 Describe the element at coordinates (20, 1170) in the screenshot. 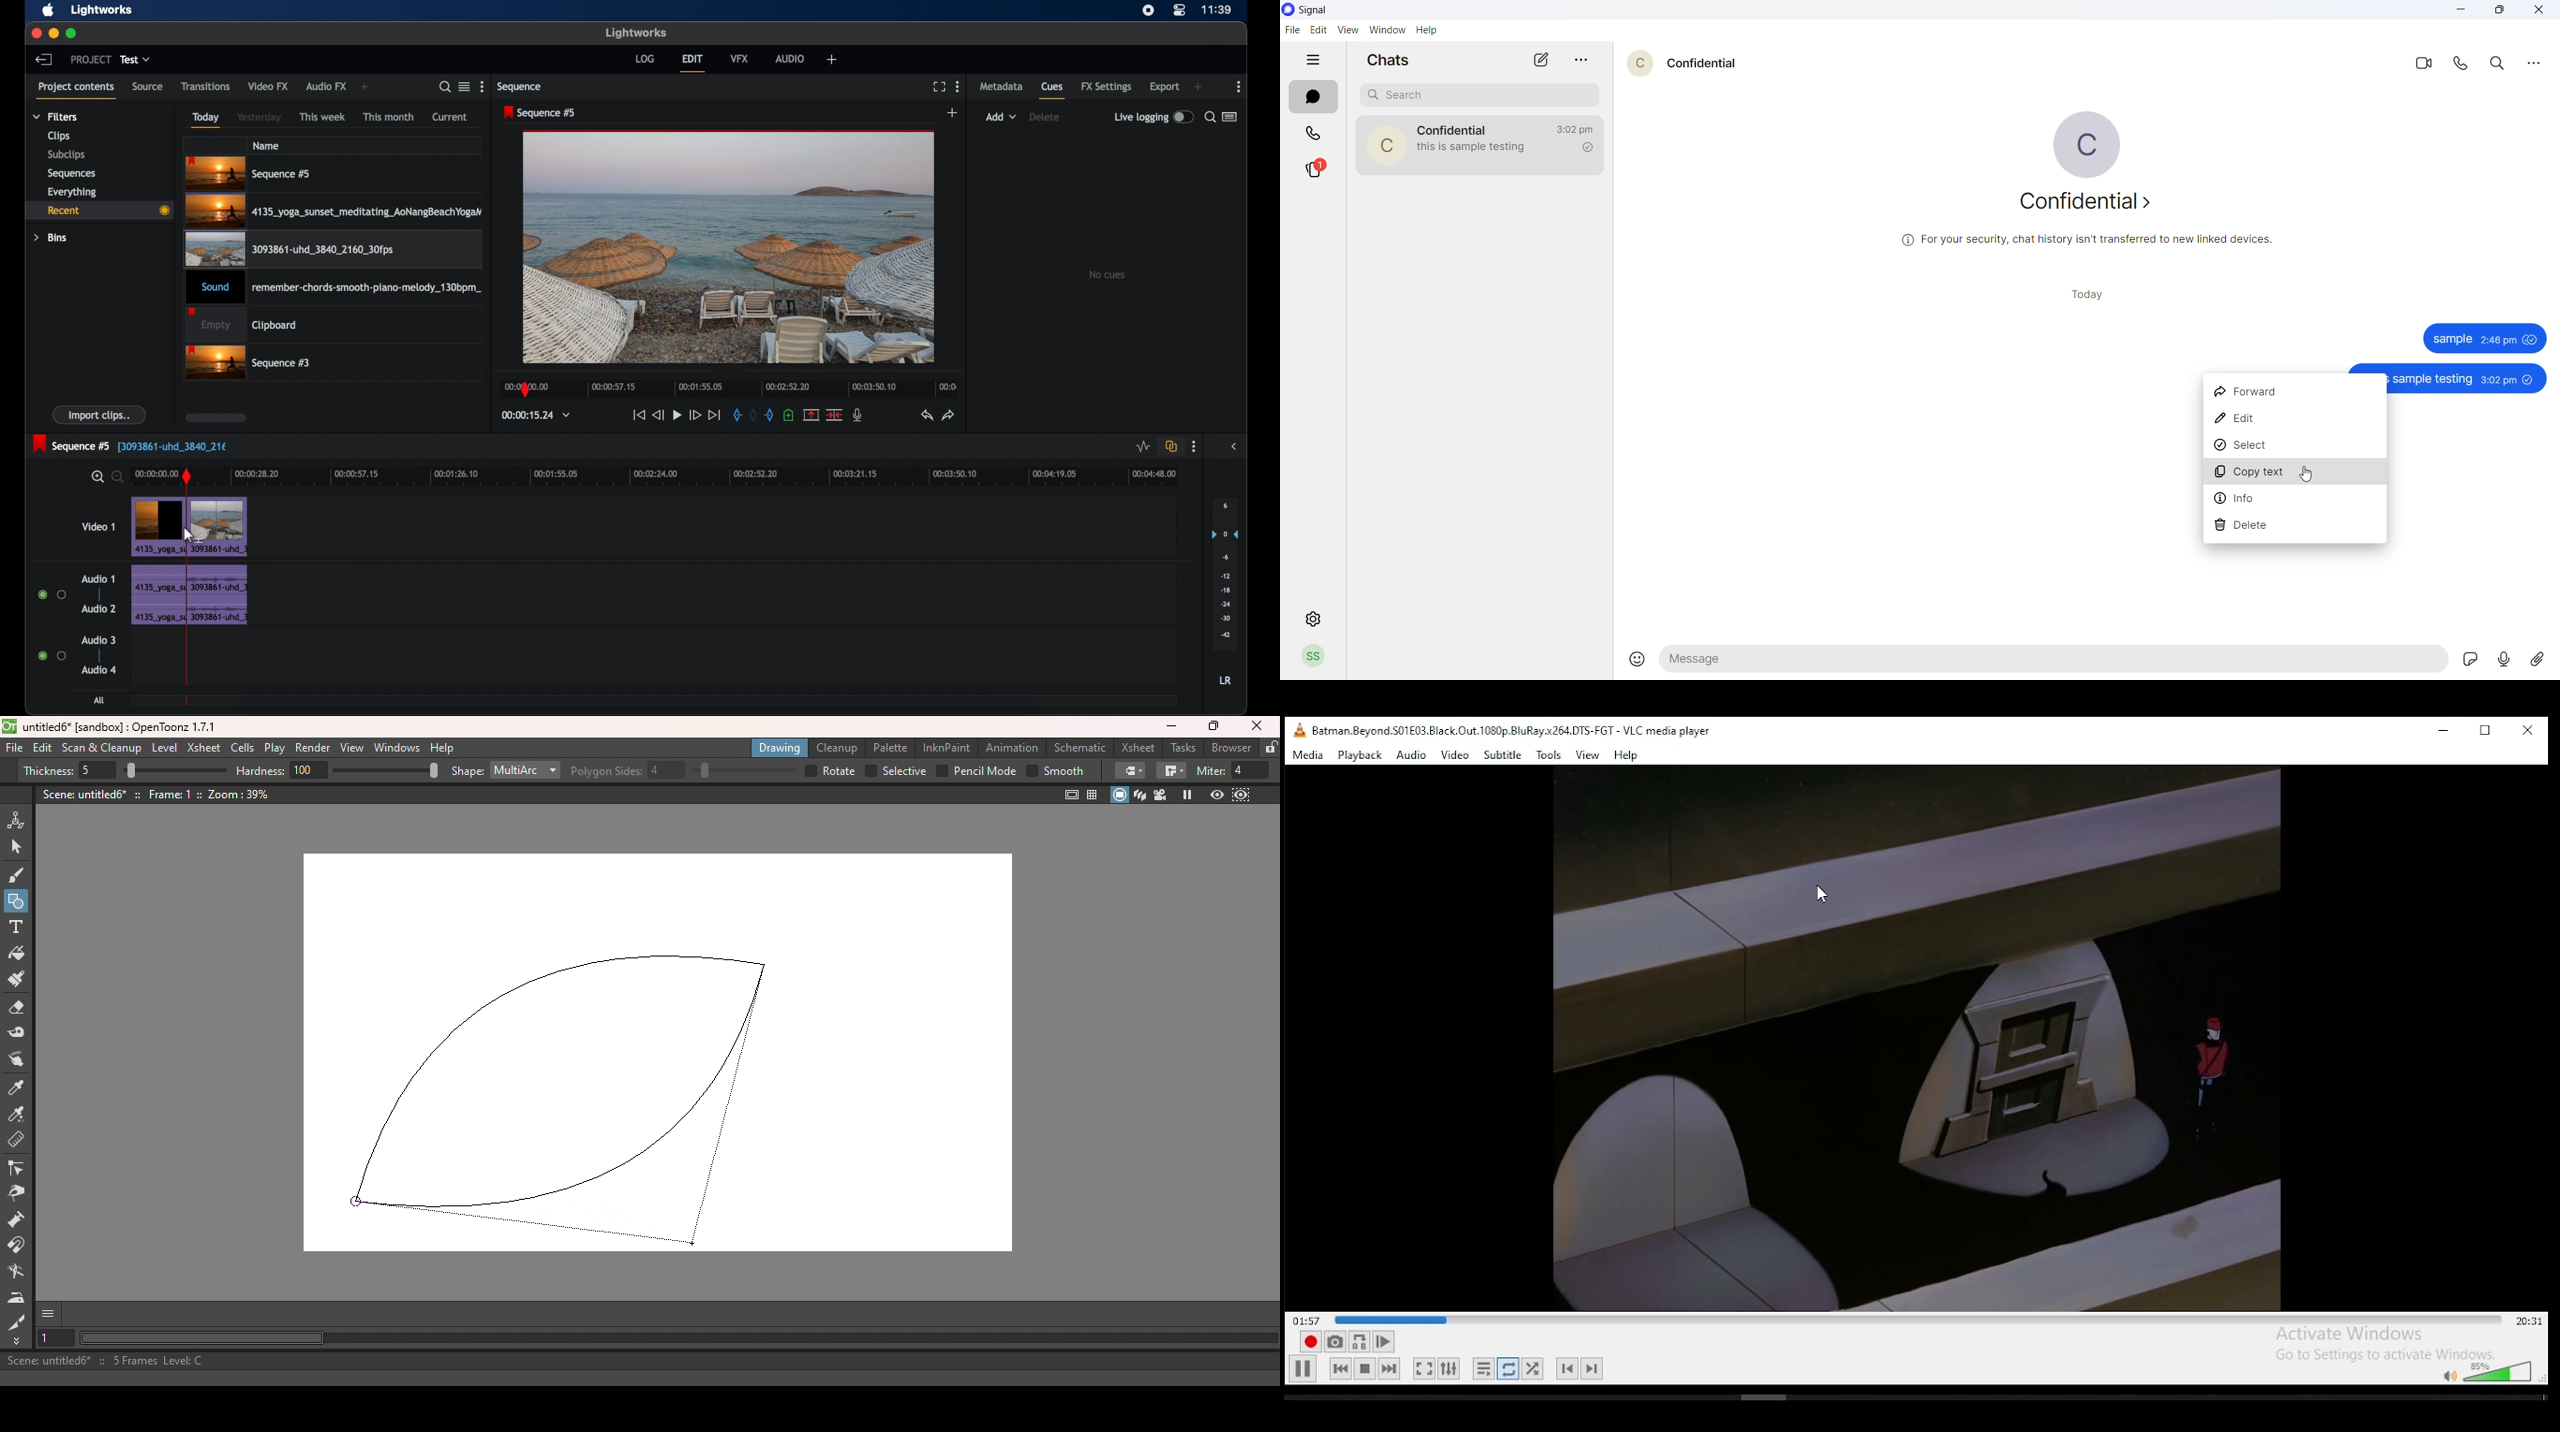

I see `Control point editor tool` at that location.